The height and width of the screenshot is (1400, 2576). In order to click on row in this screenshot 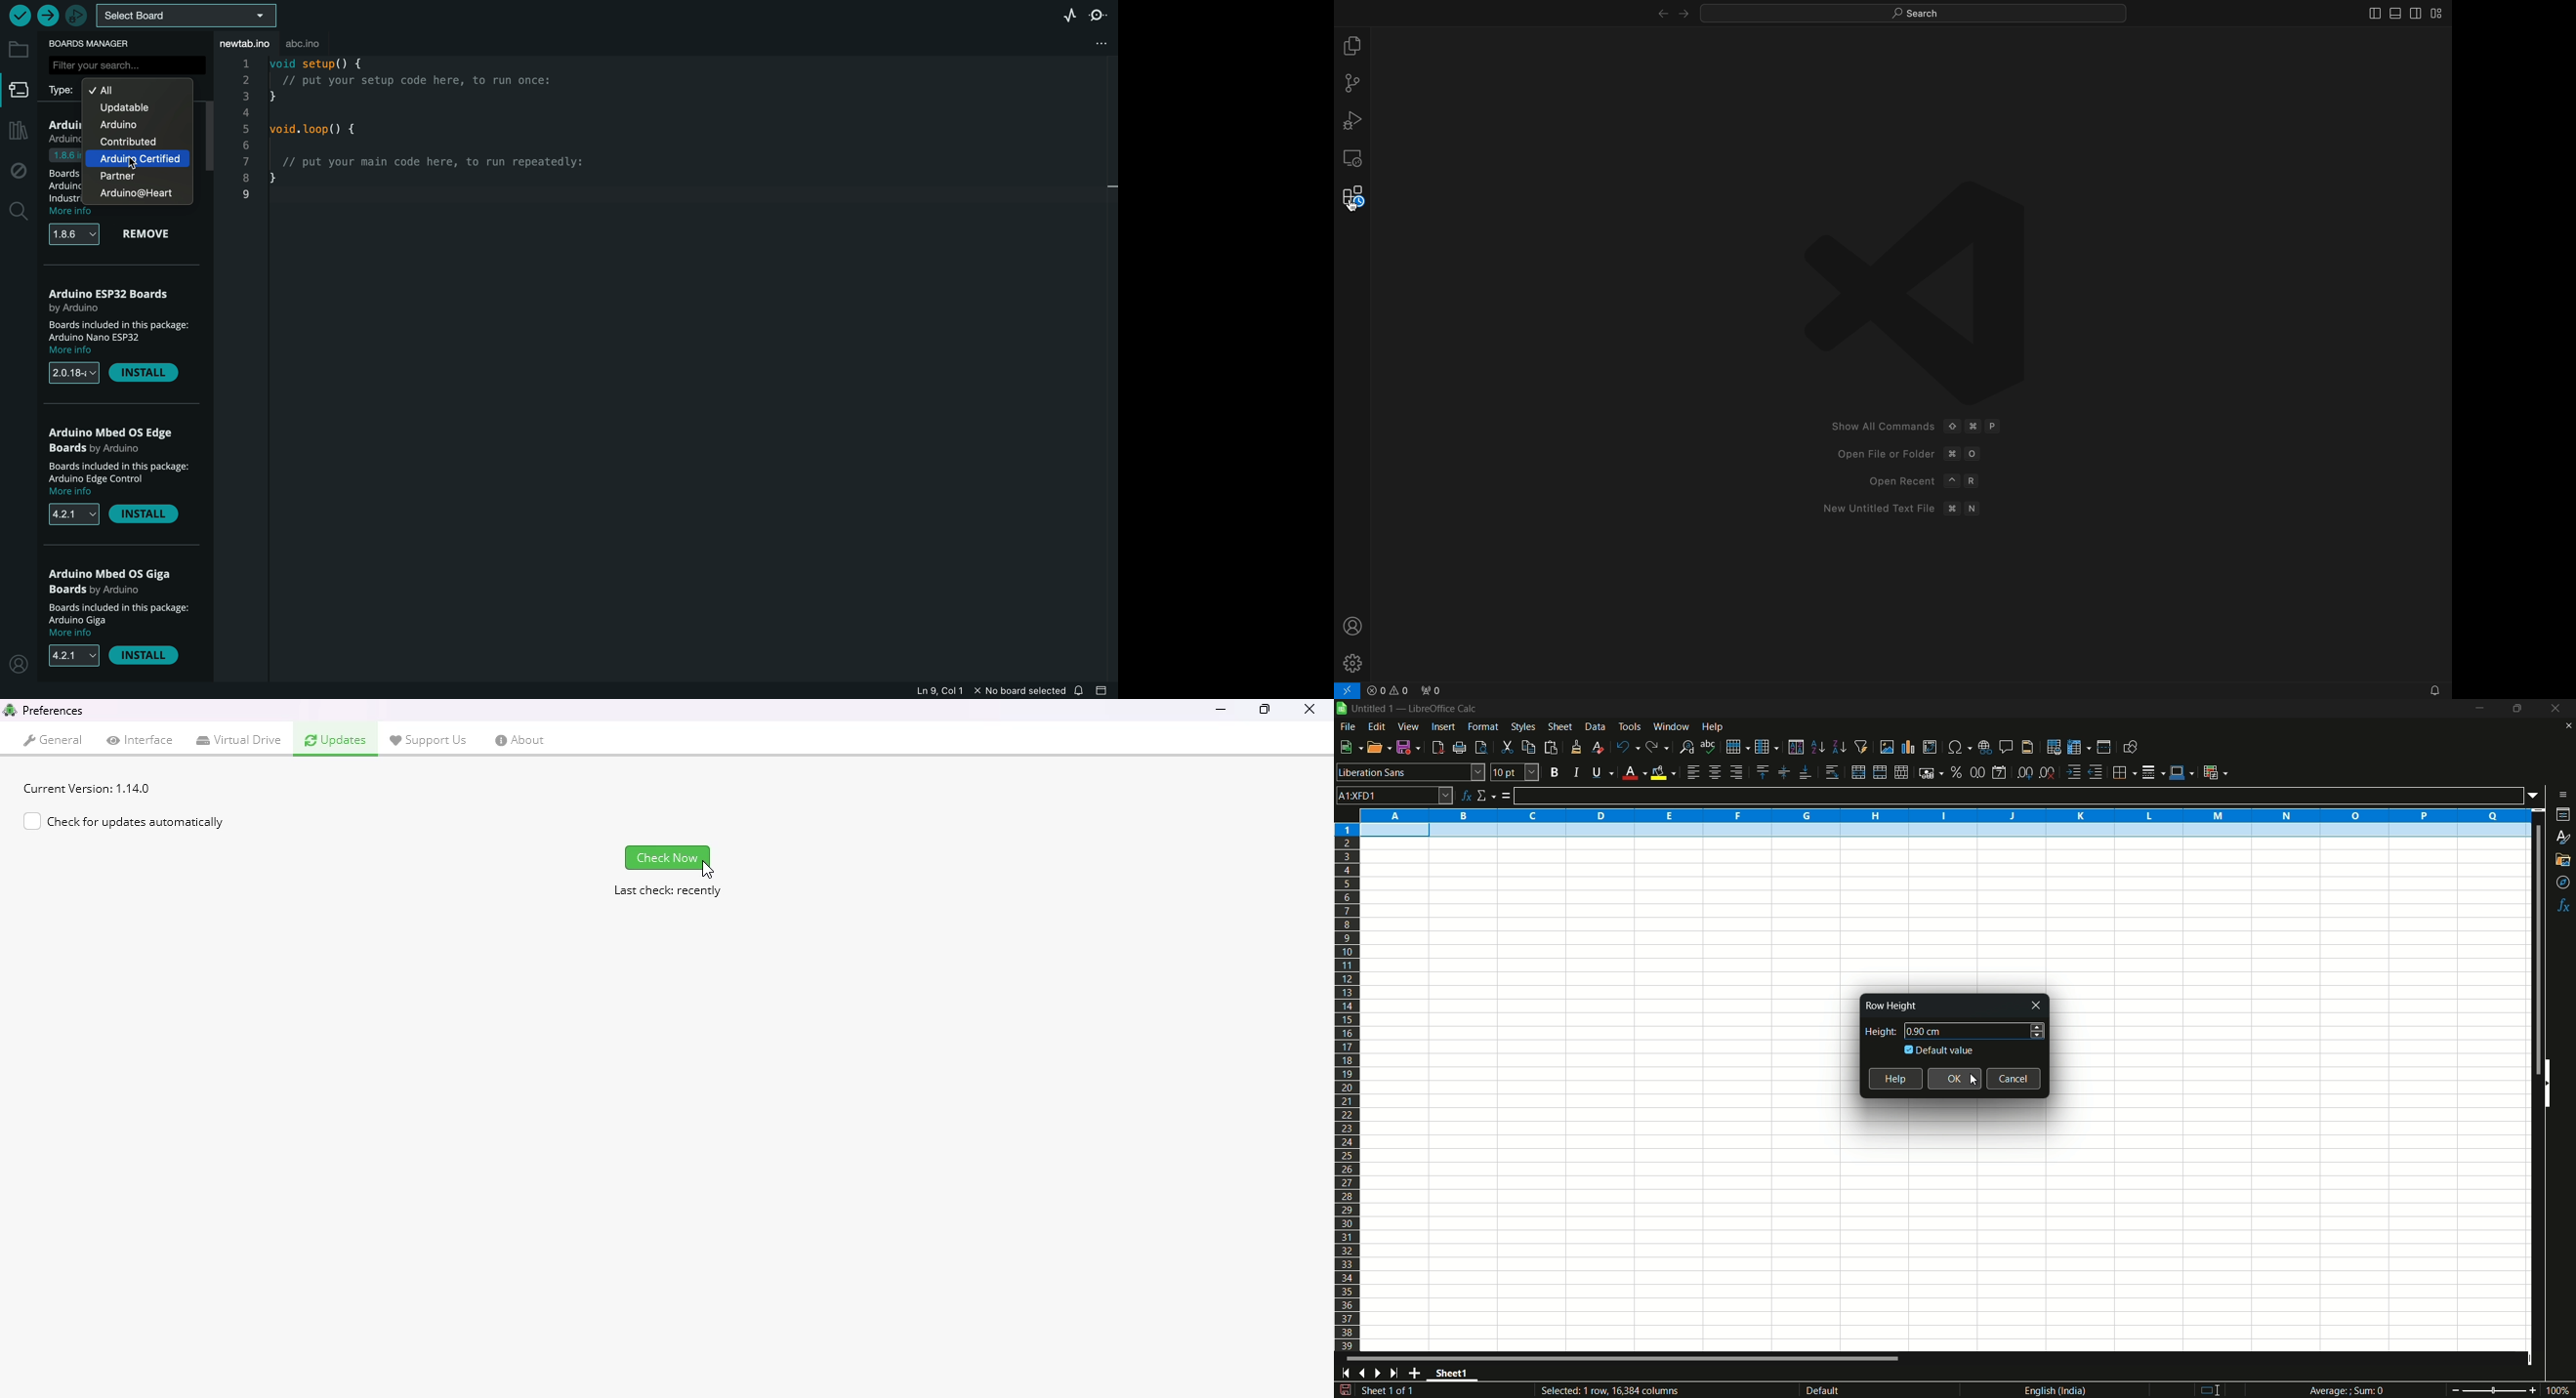, I will do `click(1738, 746)`.